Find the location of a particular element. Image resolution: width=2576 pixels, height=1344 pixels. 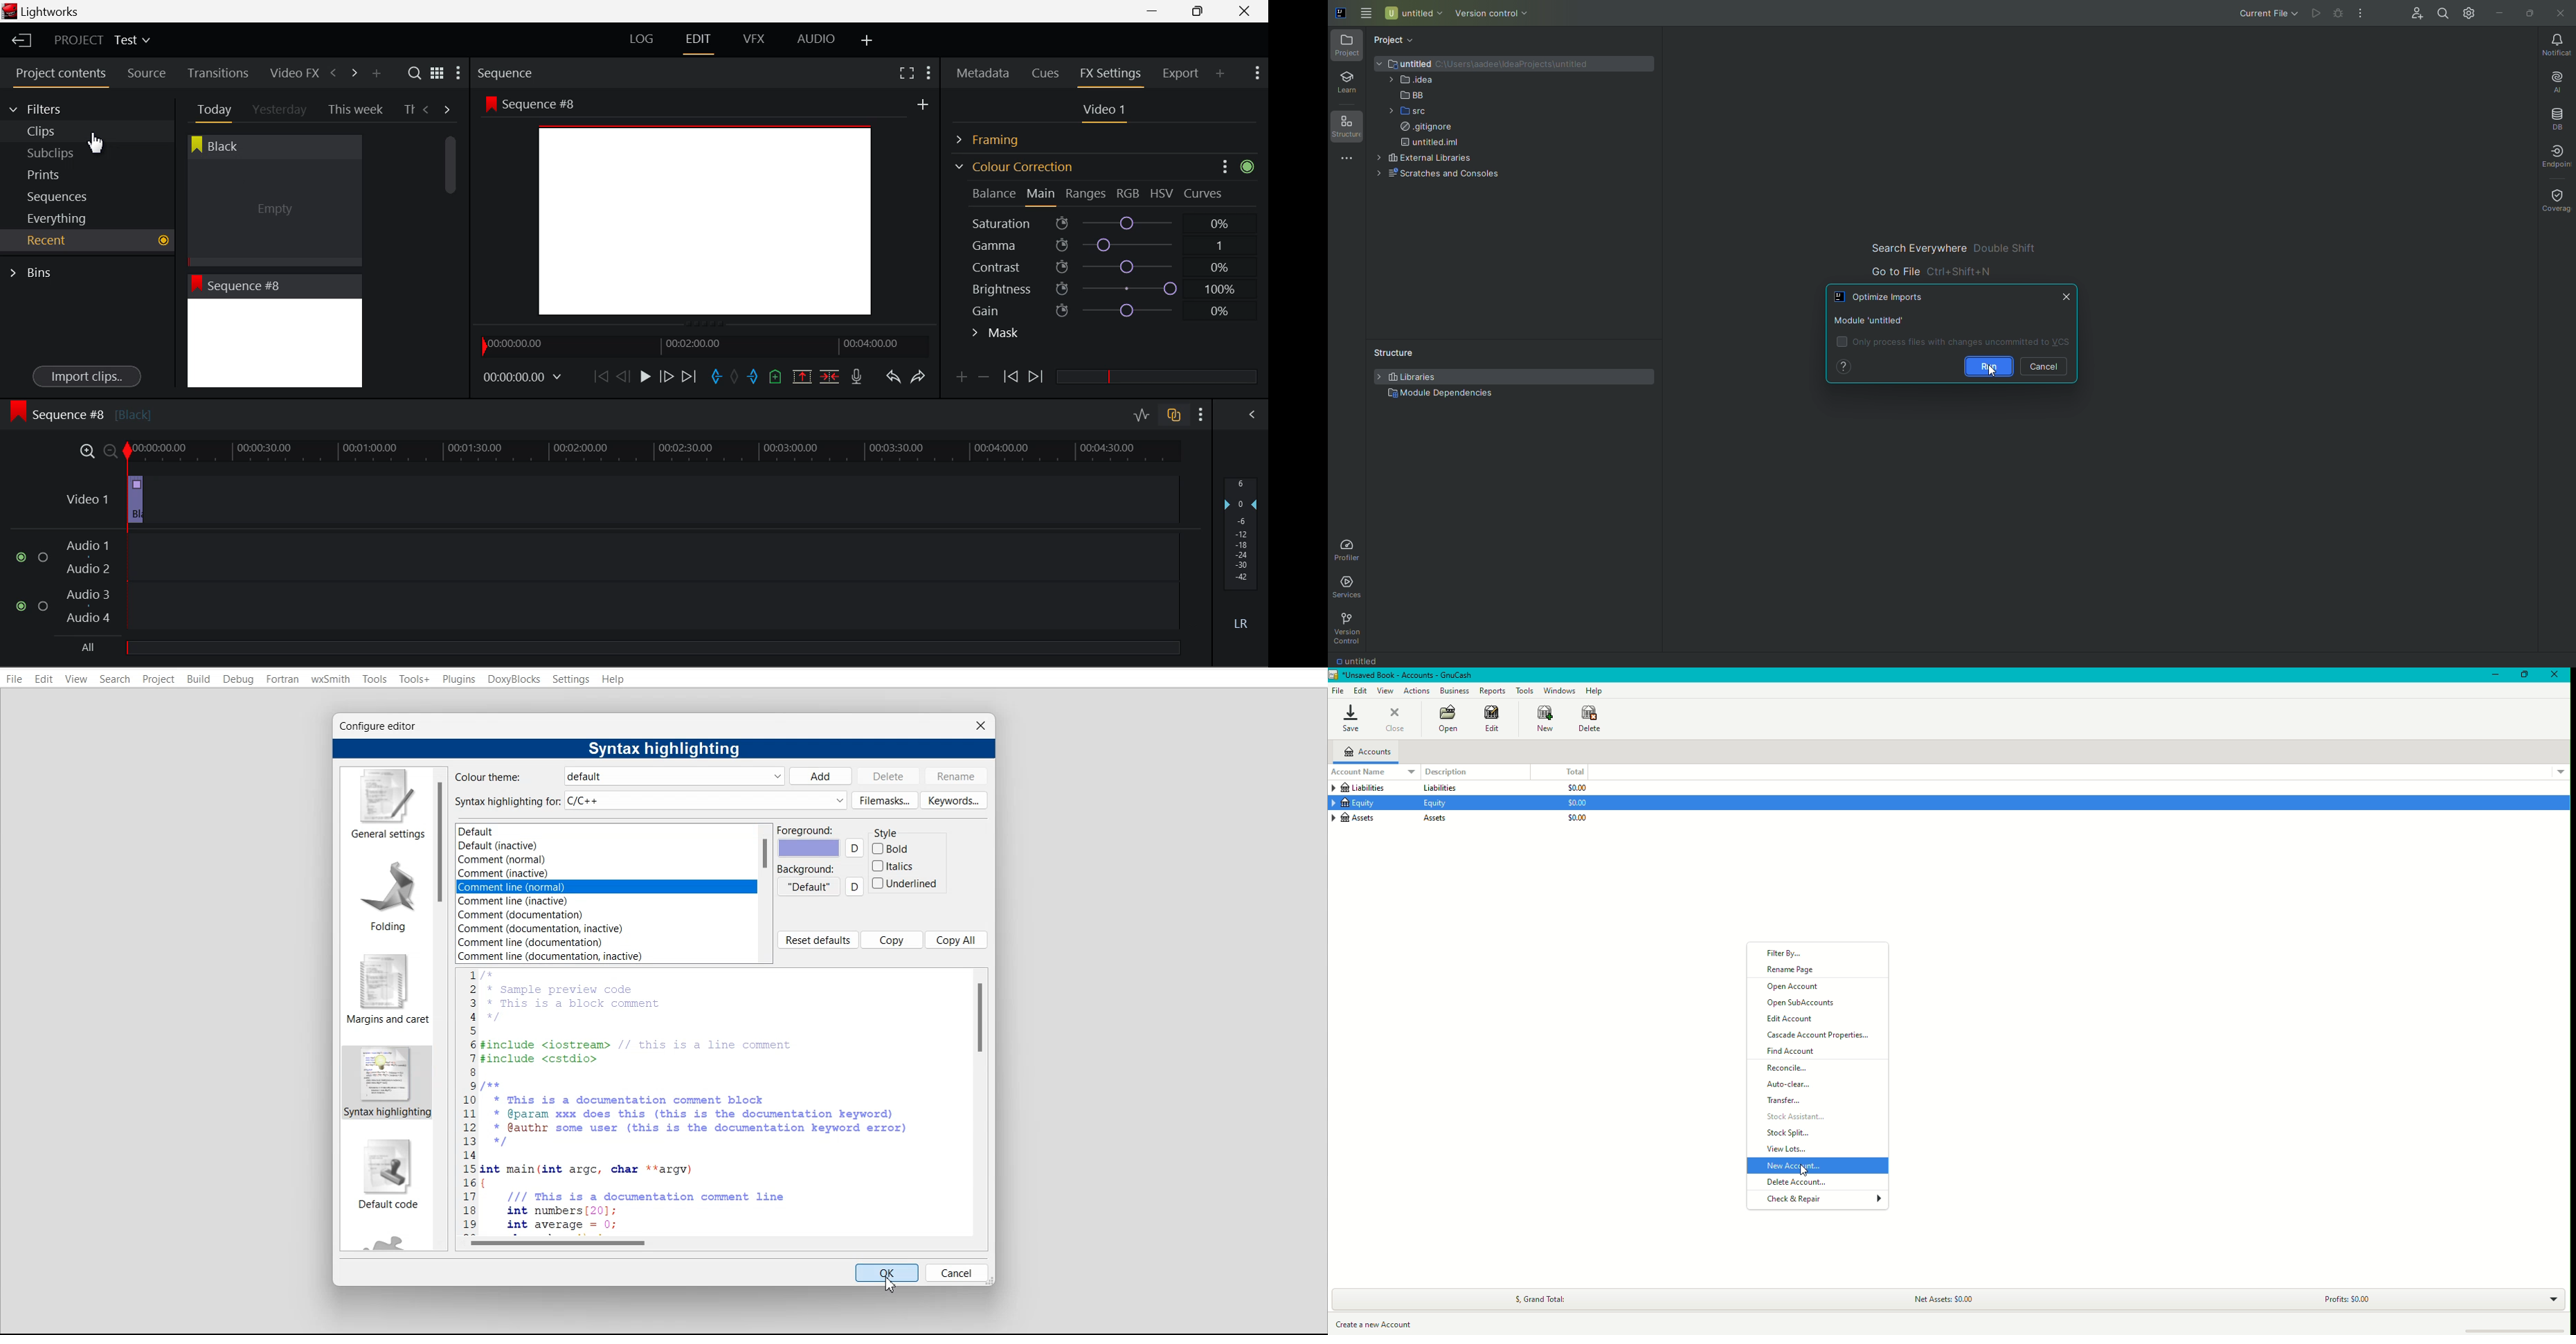

Show Settings is located at coordinates (928, 71).